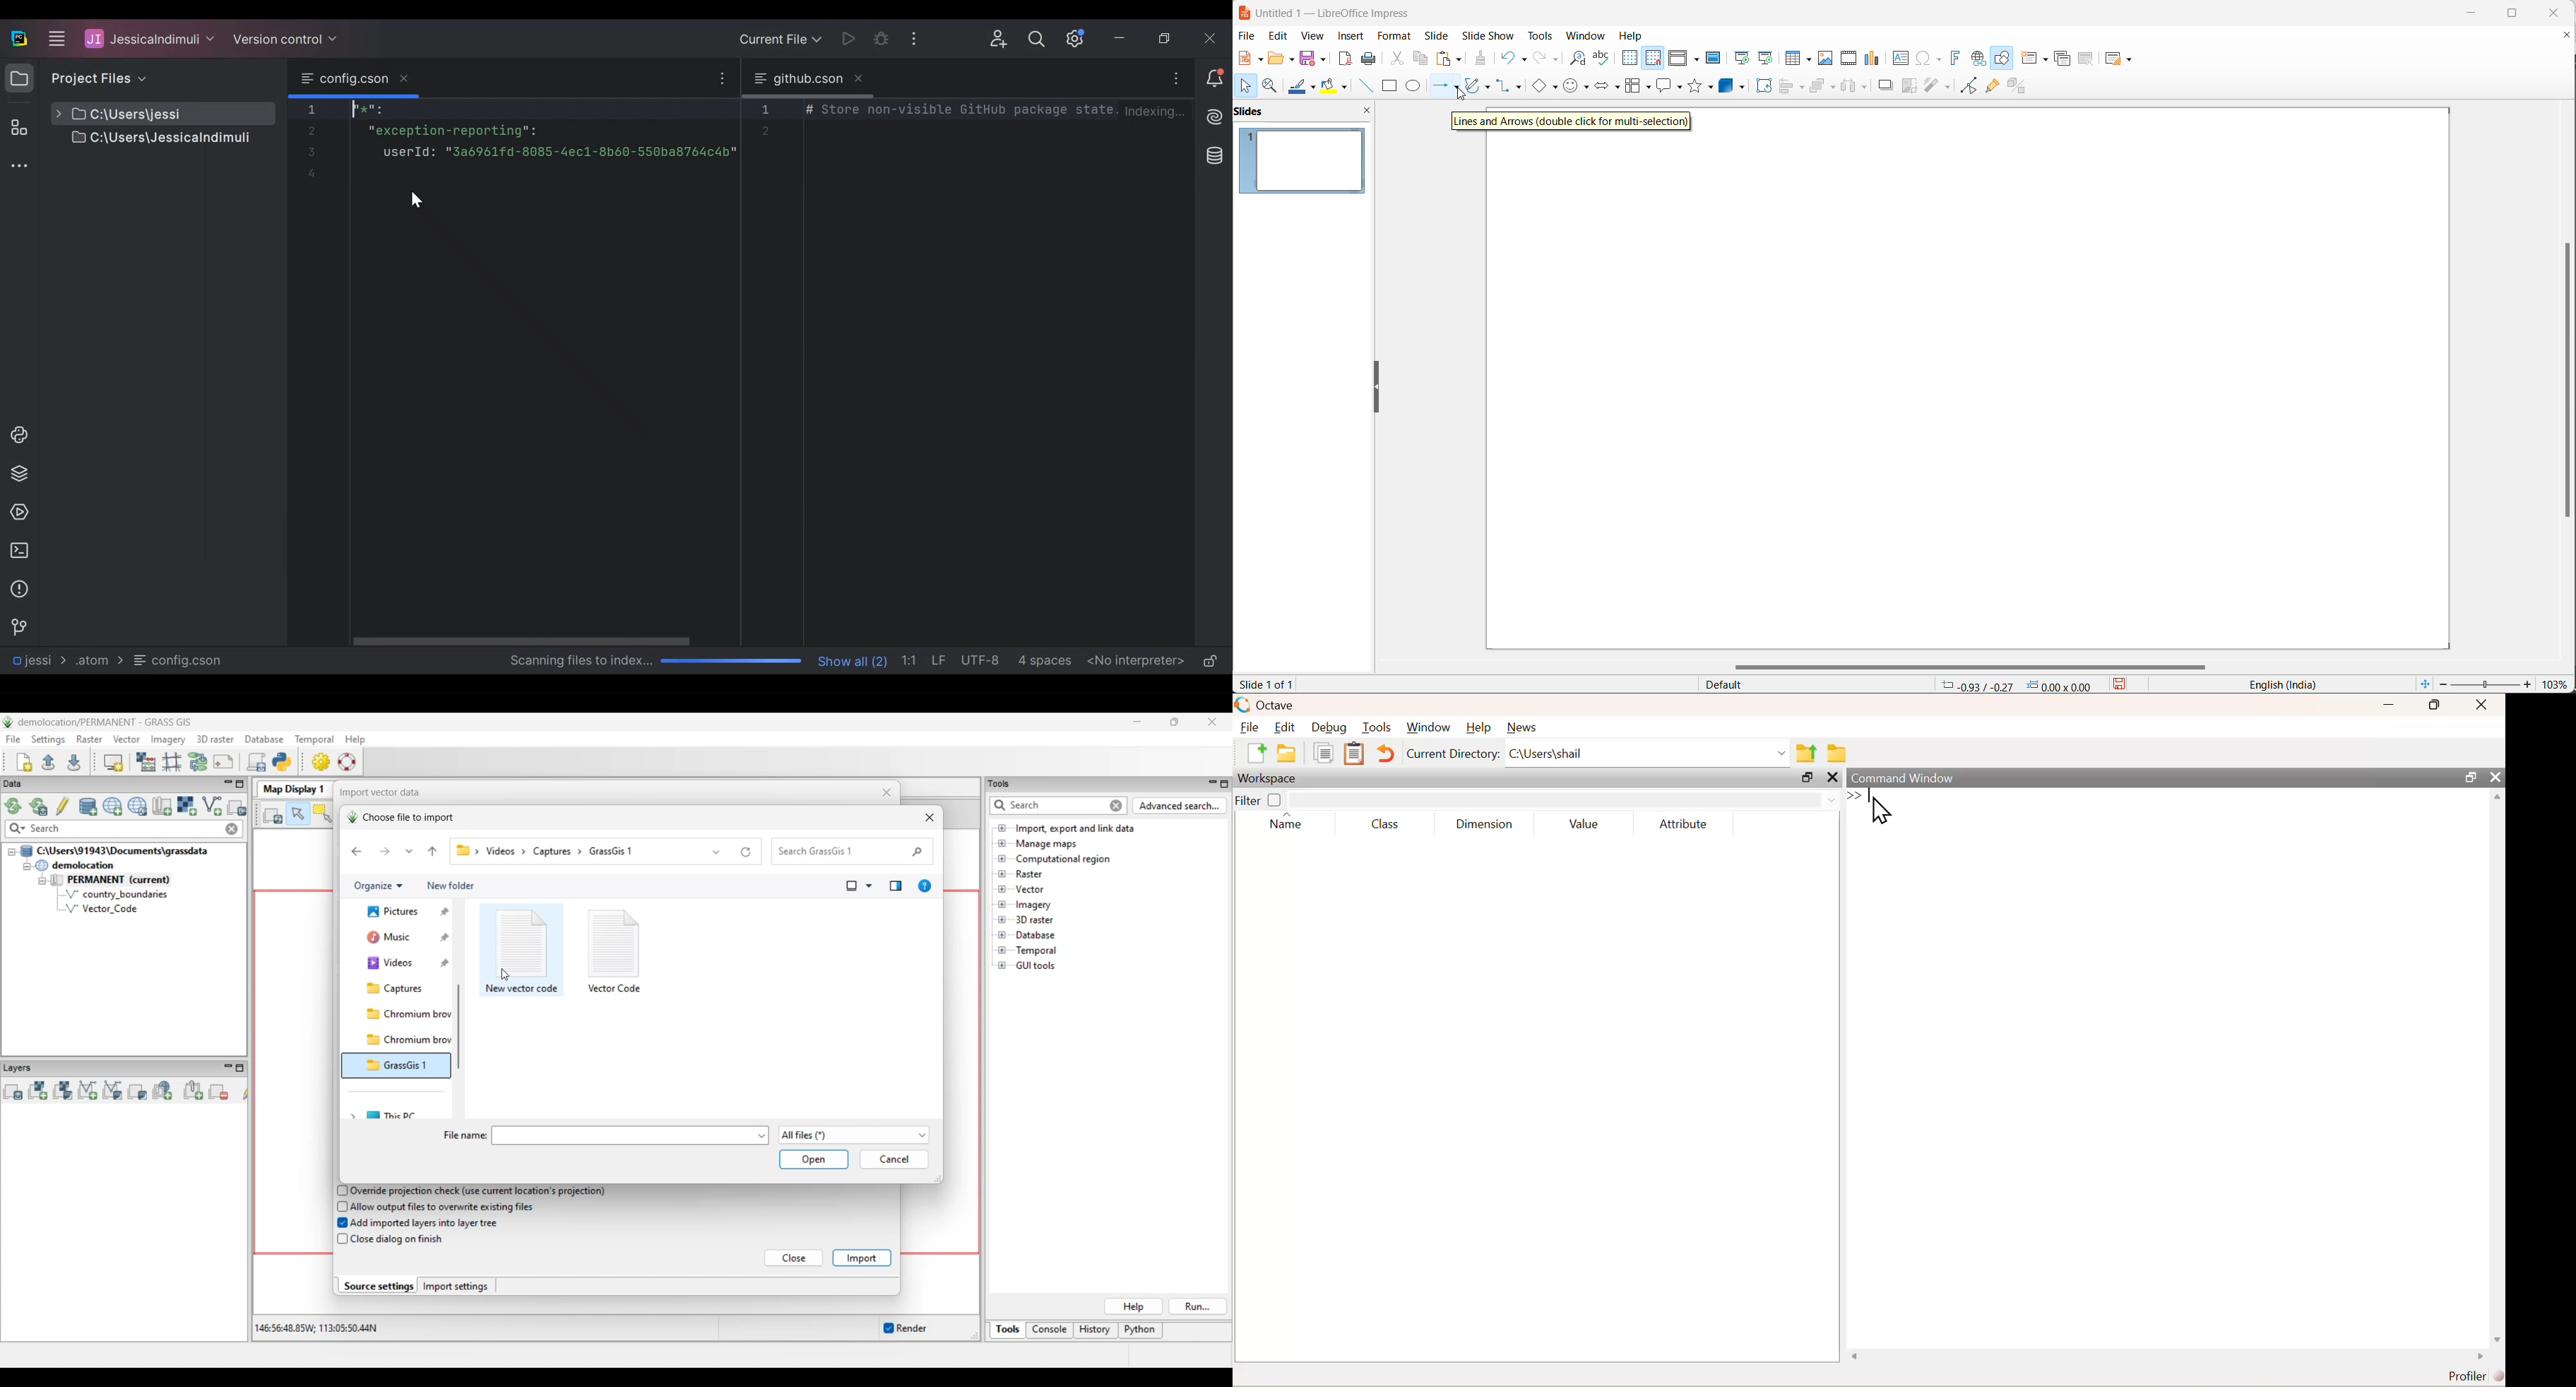 This screenshot has width=2576, height=1400. Describe the element at coordinates (18, 627) in the screenshot. I see `Navigation` at that location.